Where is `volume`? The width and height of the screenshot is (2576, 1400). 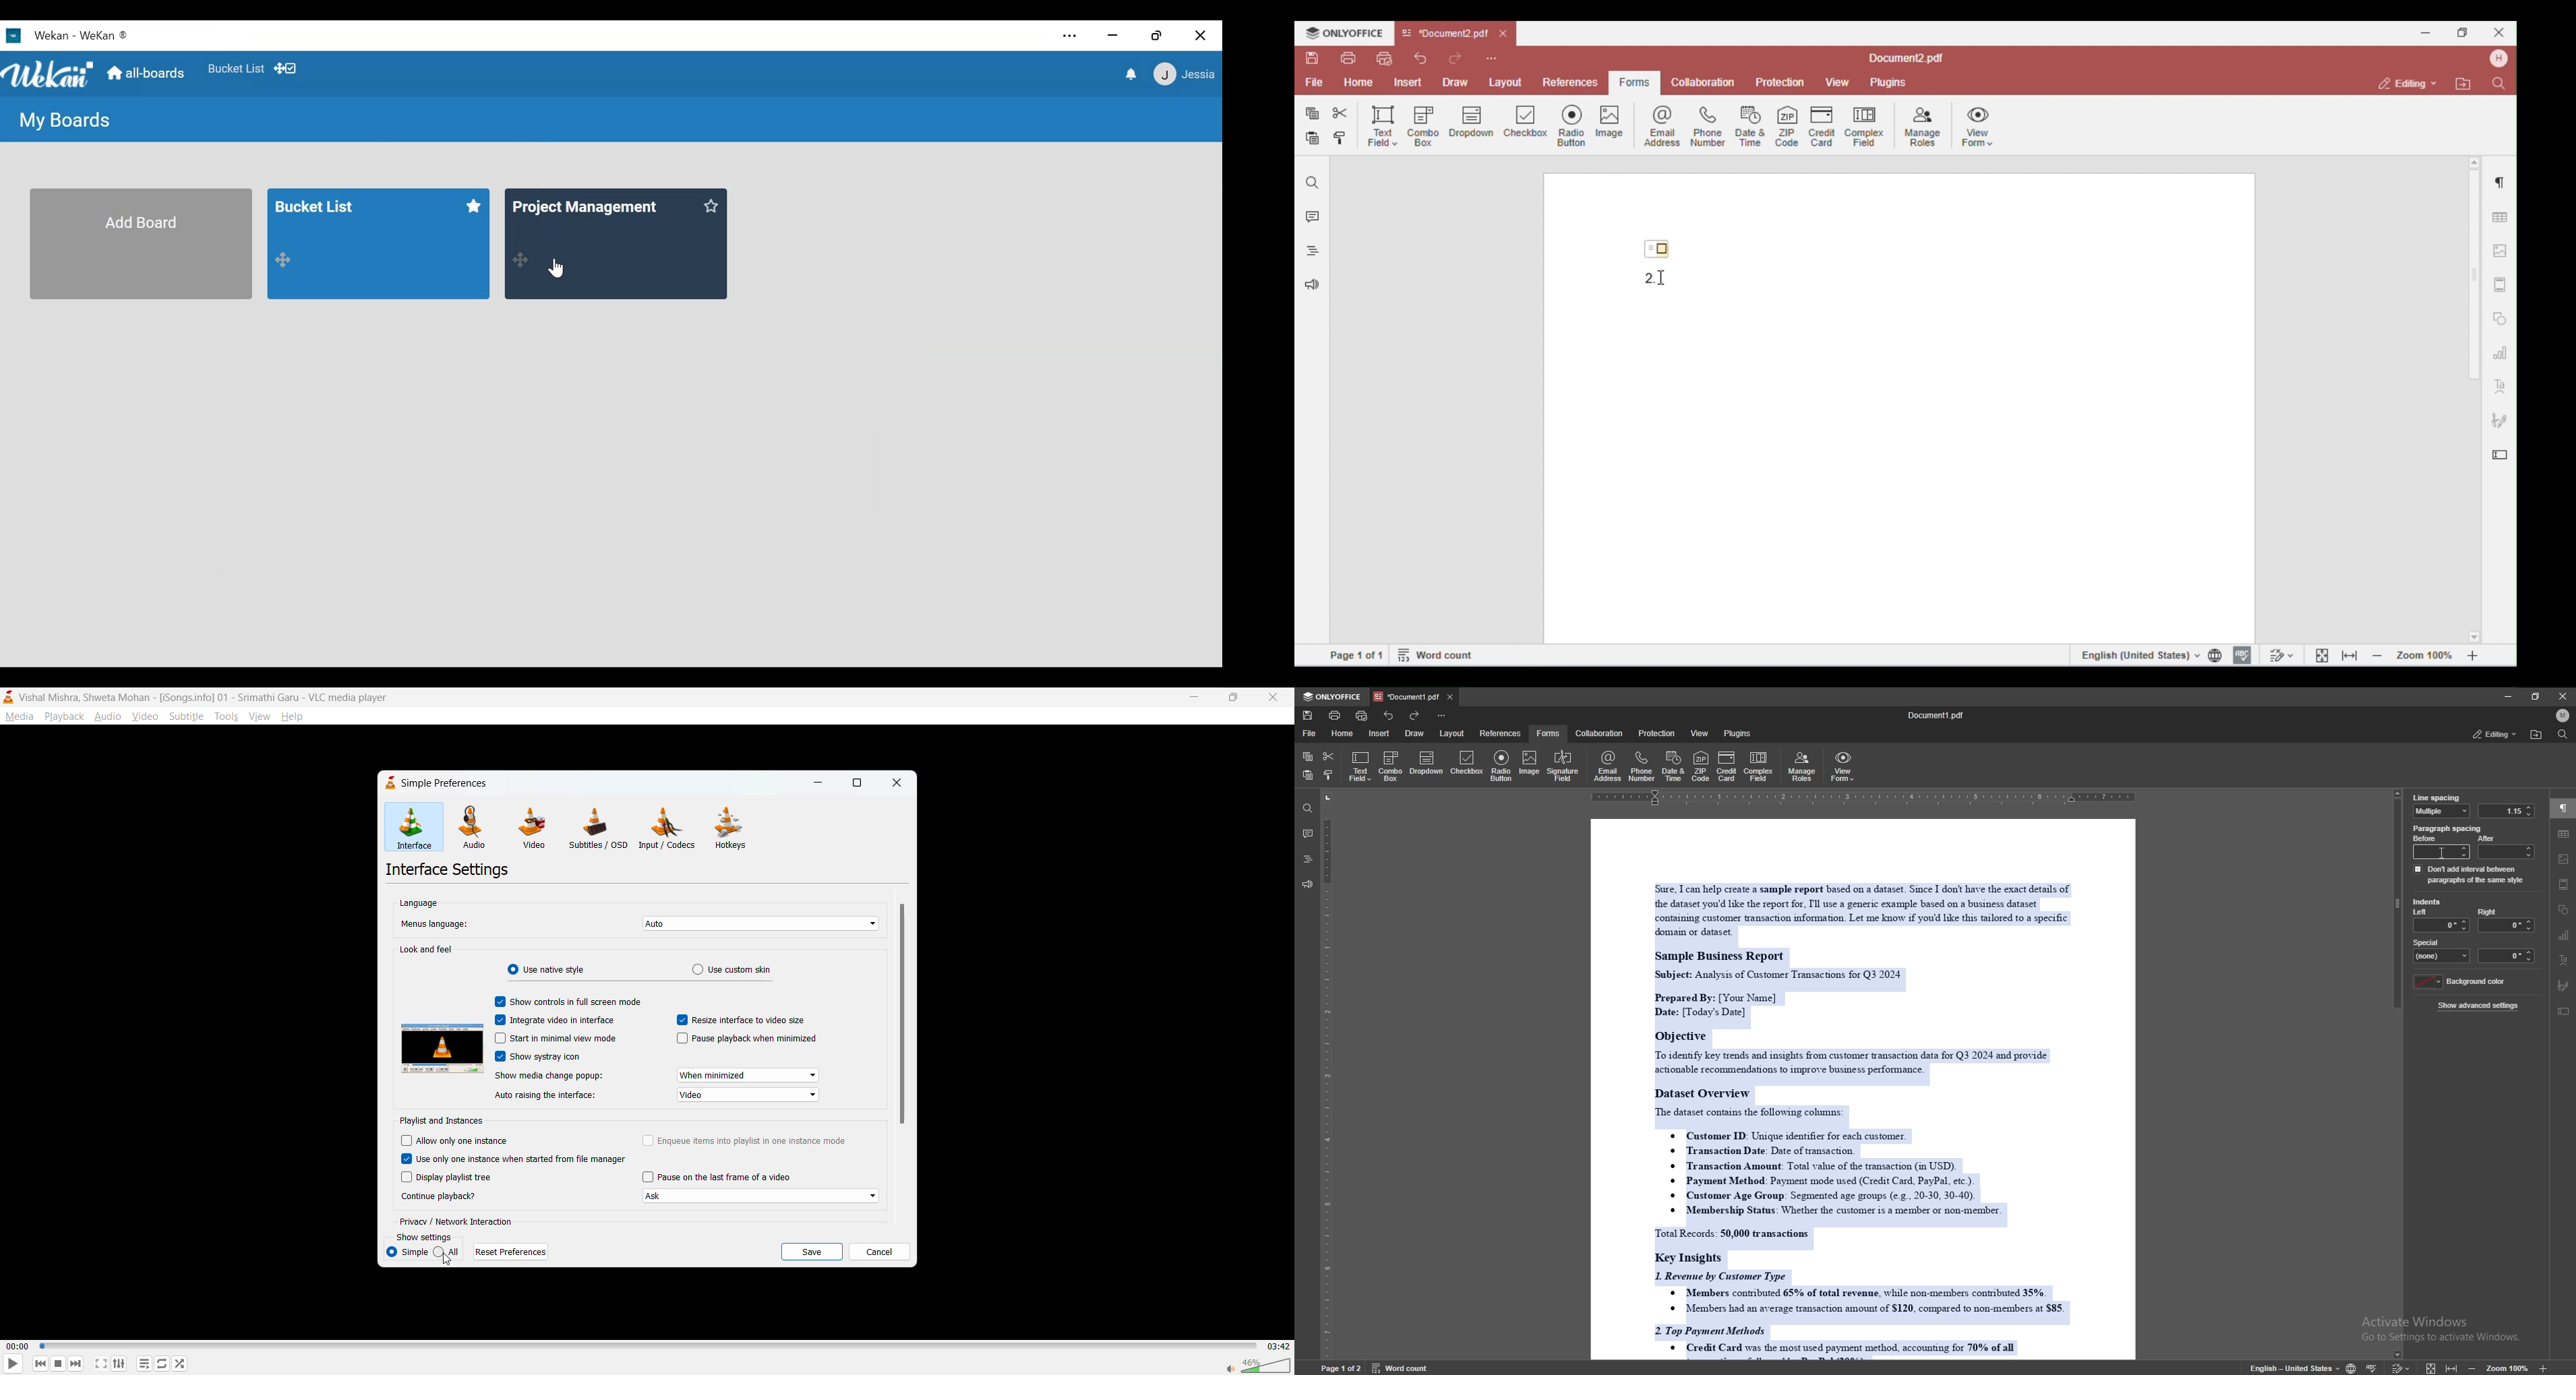 volume is located at coordinates (1258, 1364).